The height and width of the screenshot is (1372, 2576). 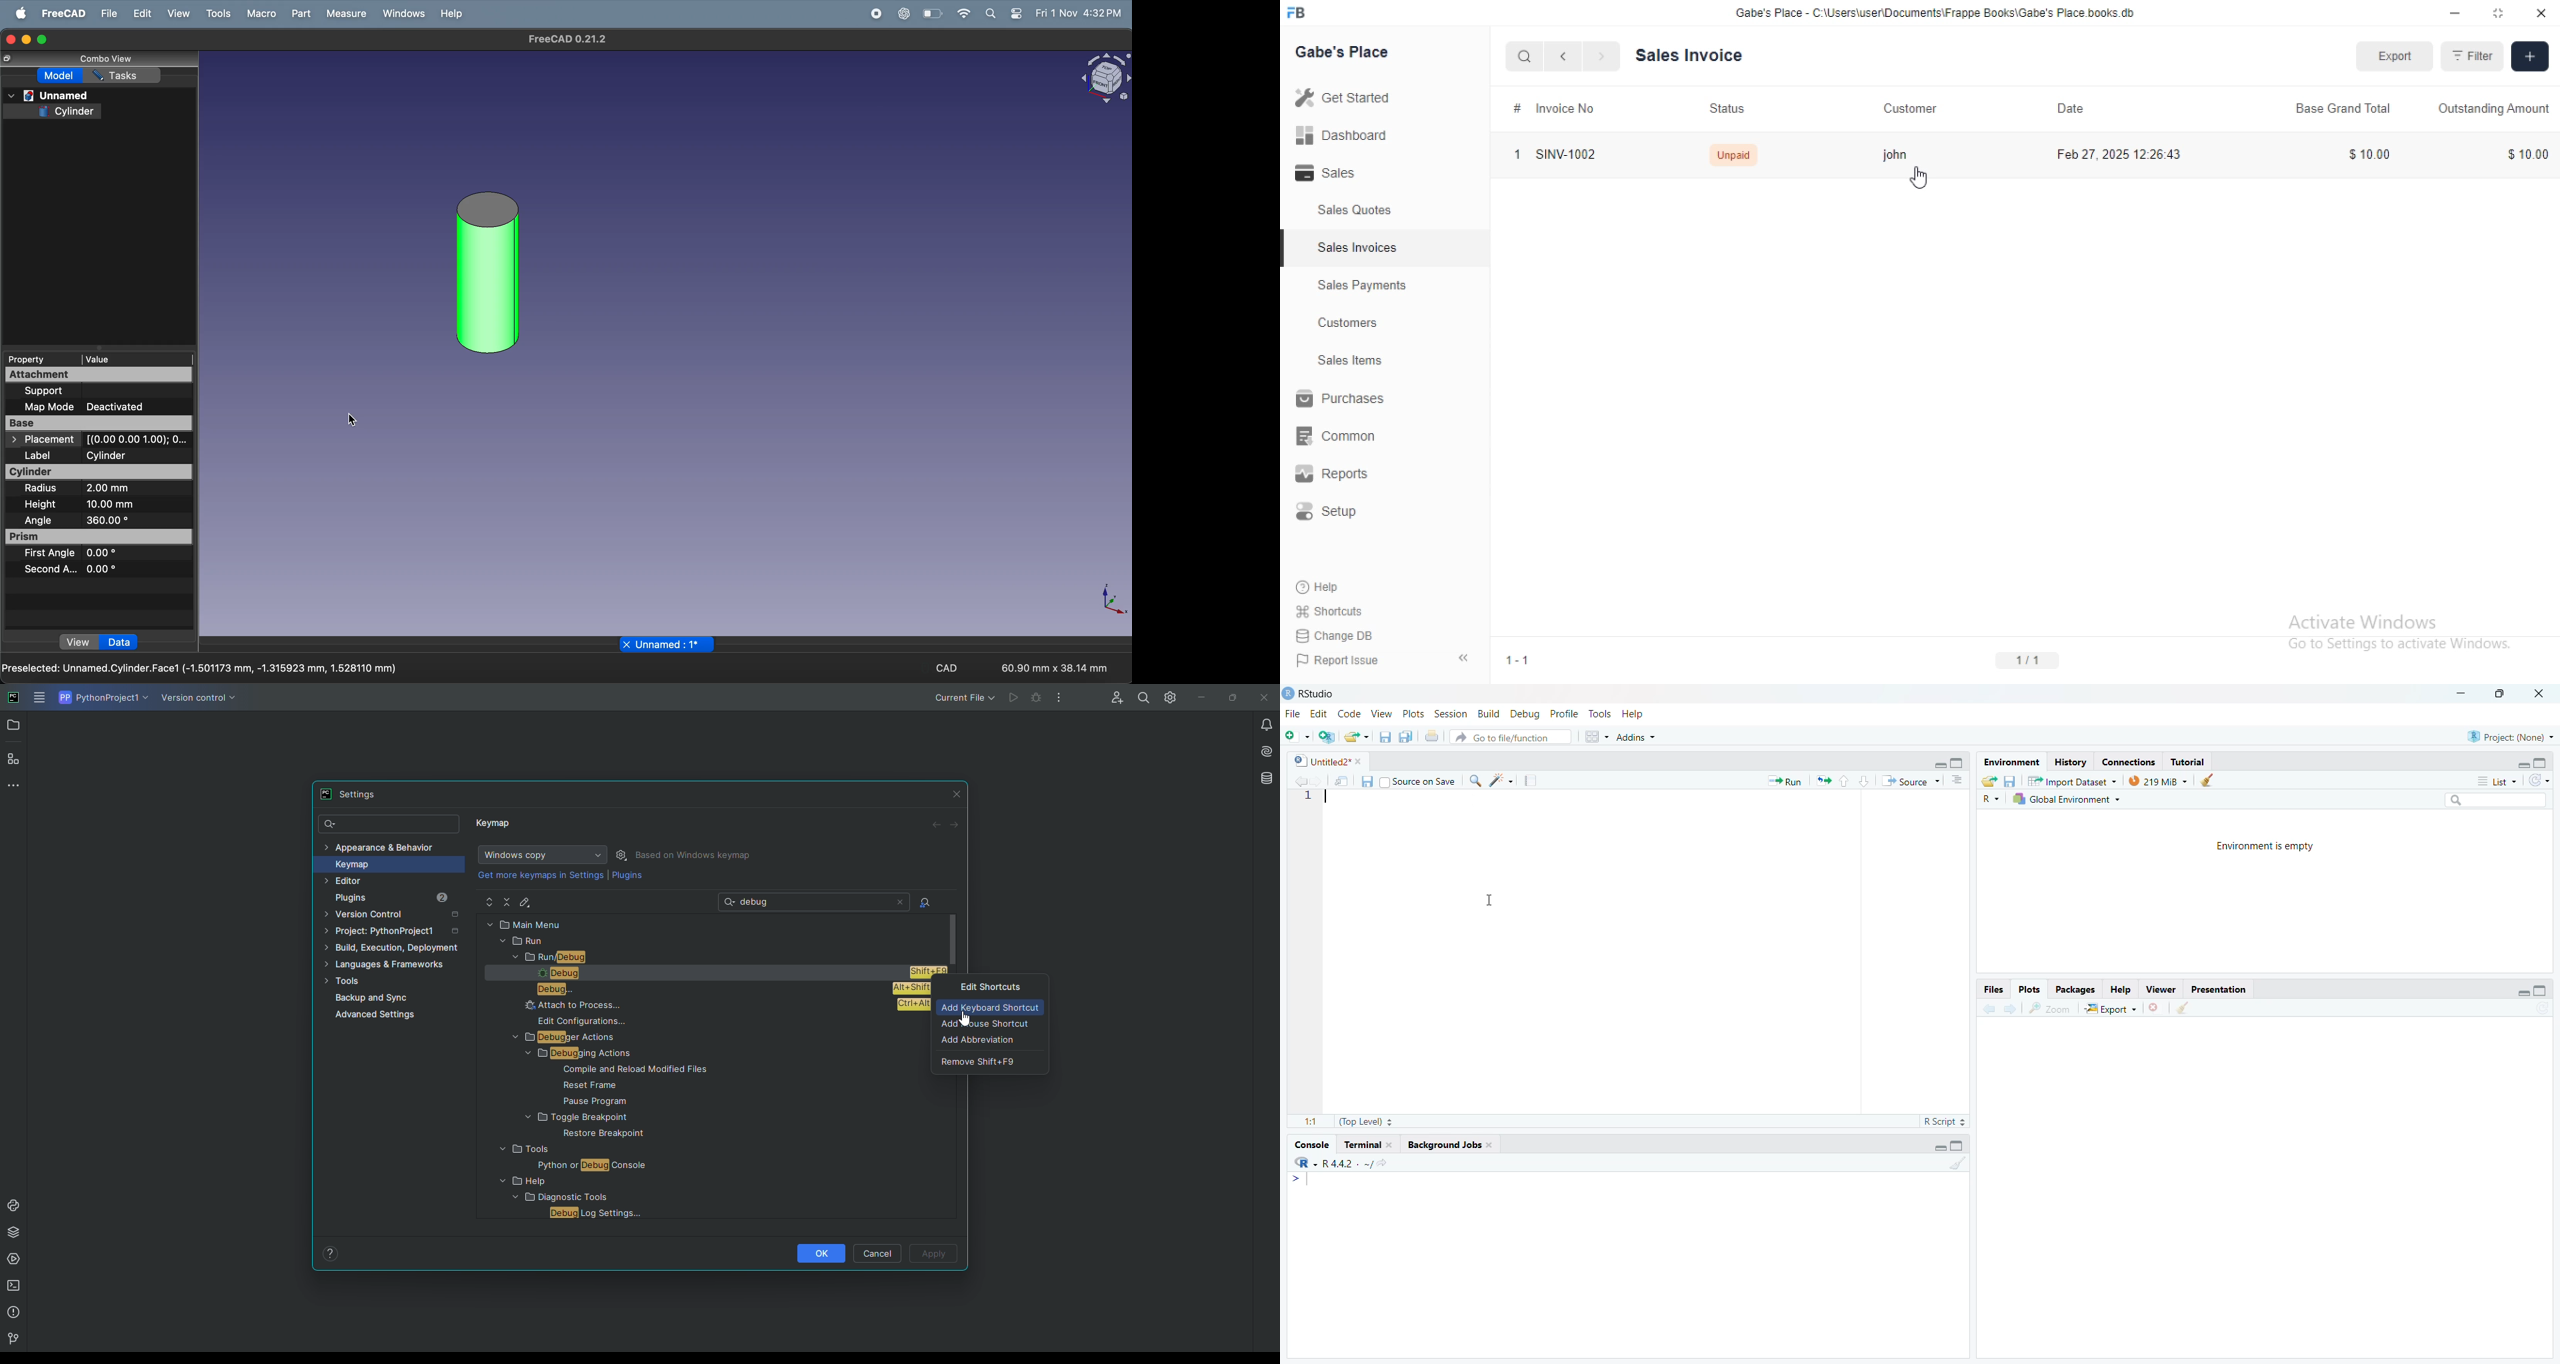 What do you see at coordinates (2158, 780) in the screenshot?
I see `219MiB` at bounding box center [2158, 780].